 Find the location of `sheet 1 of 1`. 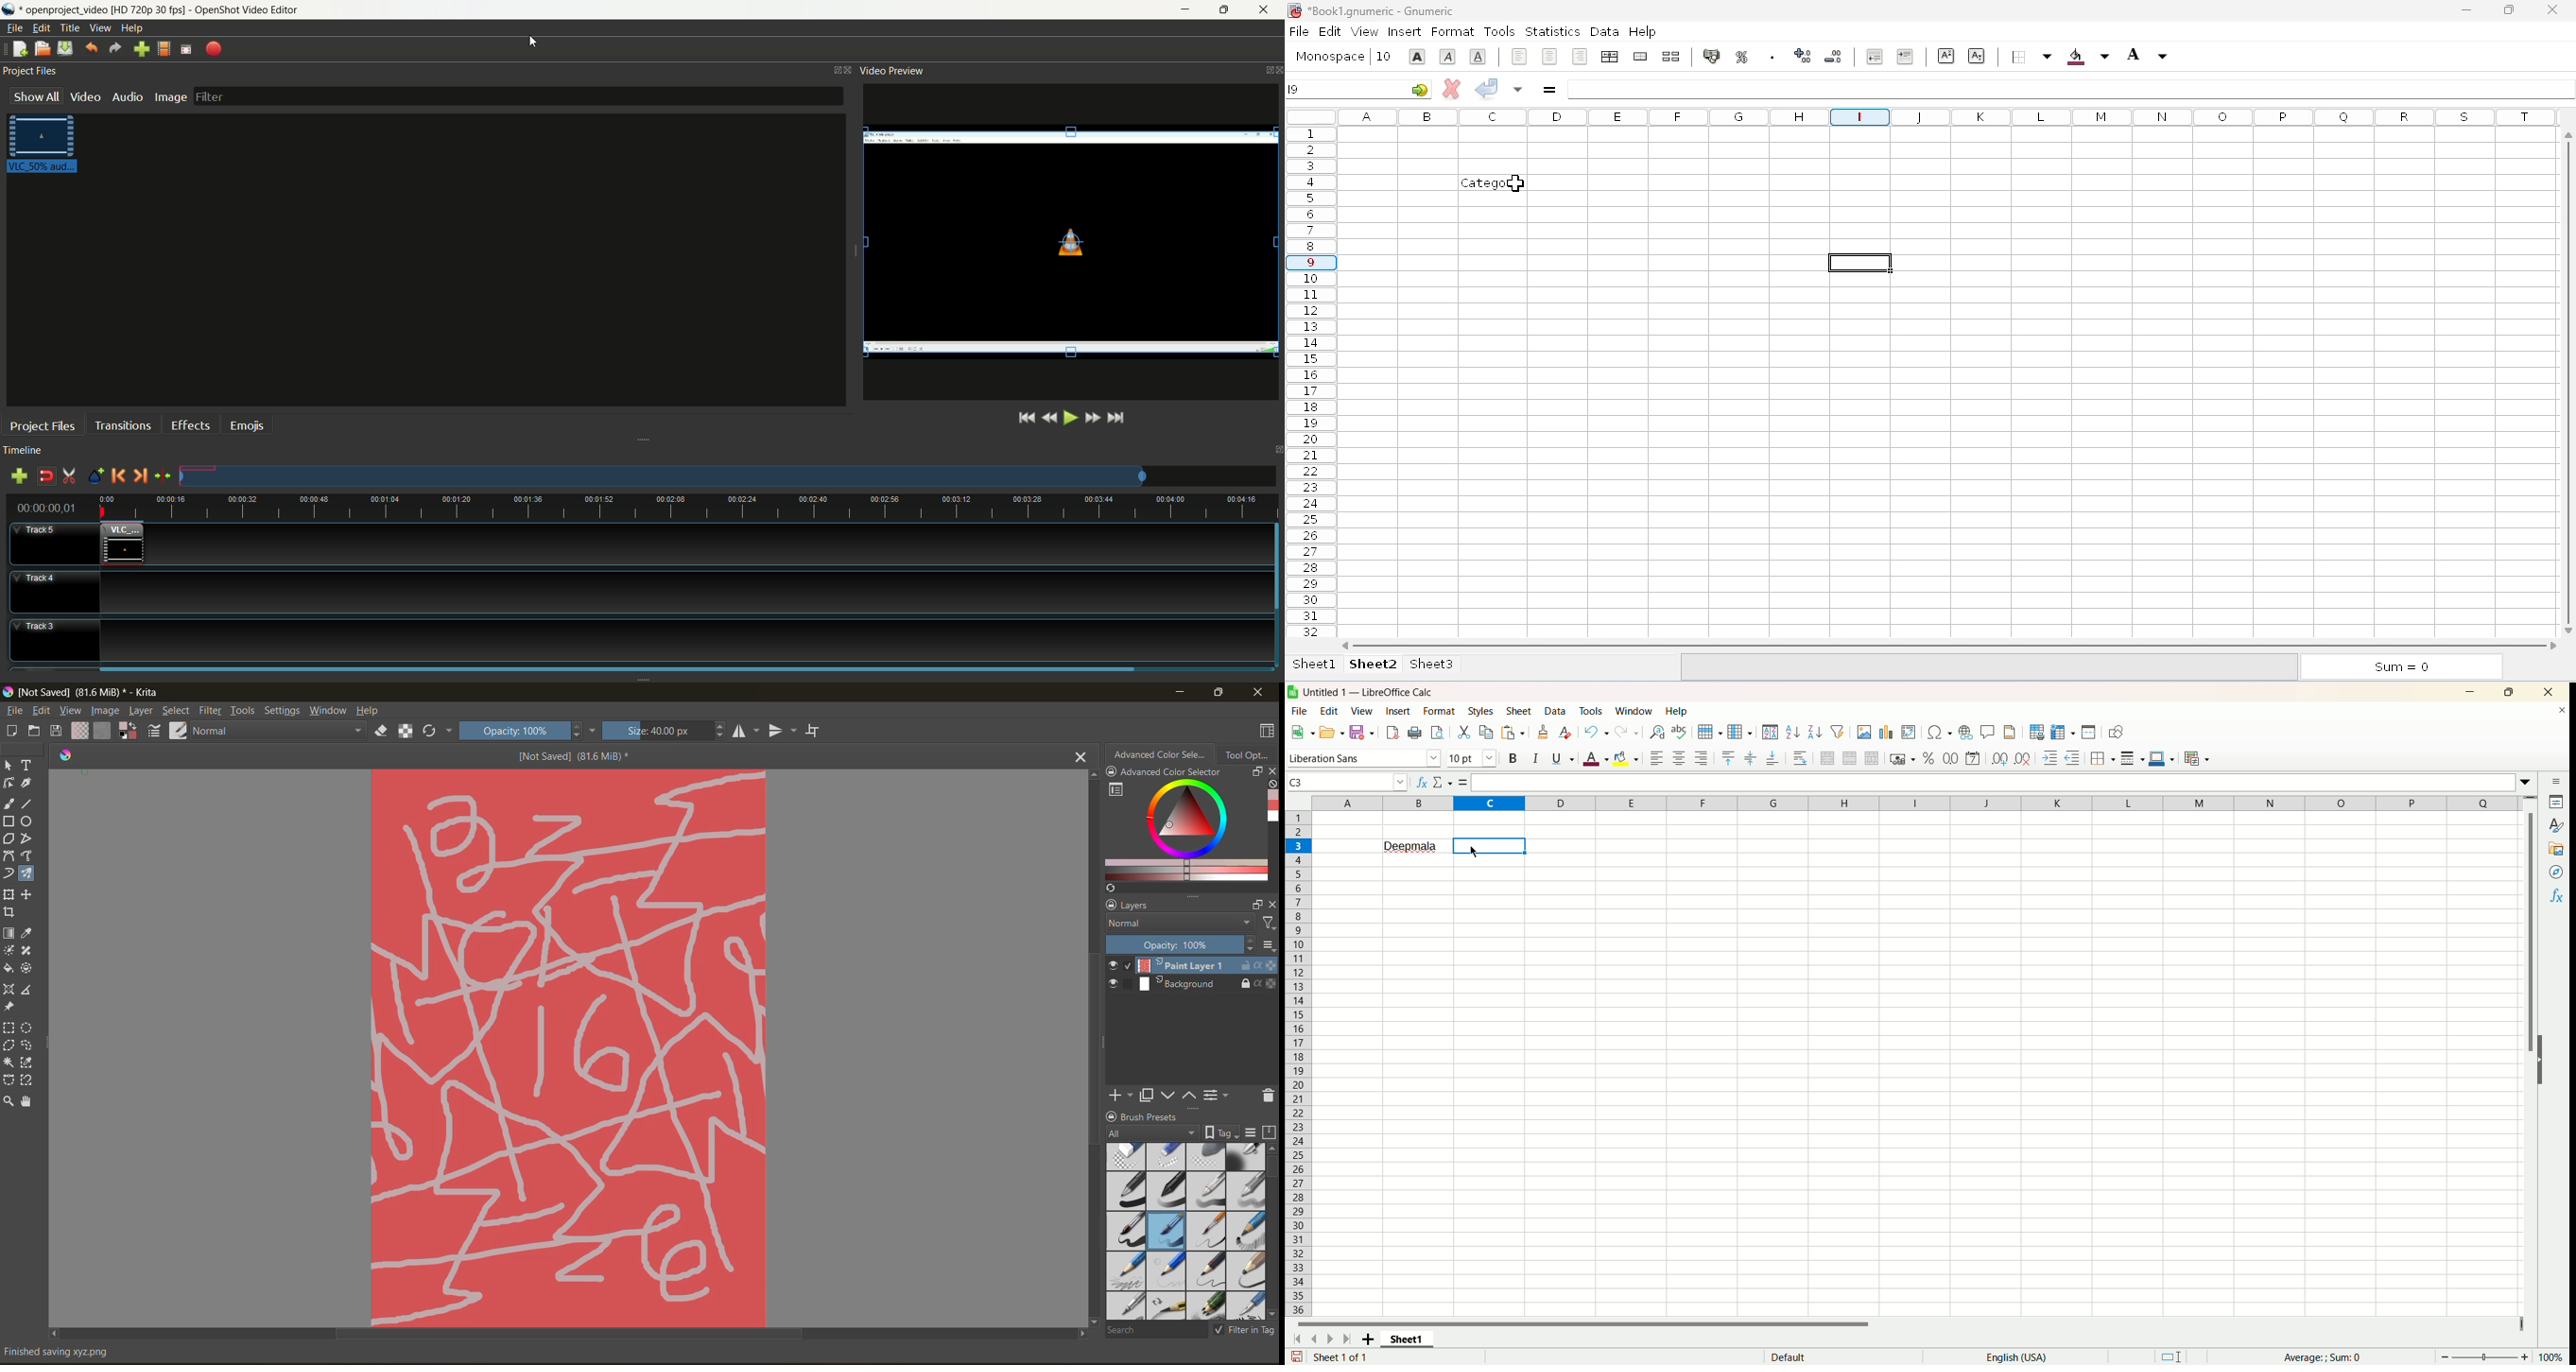

sheet 1 of 1 is located at coordinates (1340, 1357).